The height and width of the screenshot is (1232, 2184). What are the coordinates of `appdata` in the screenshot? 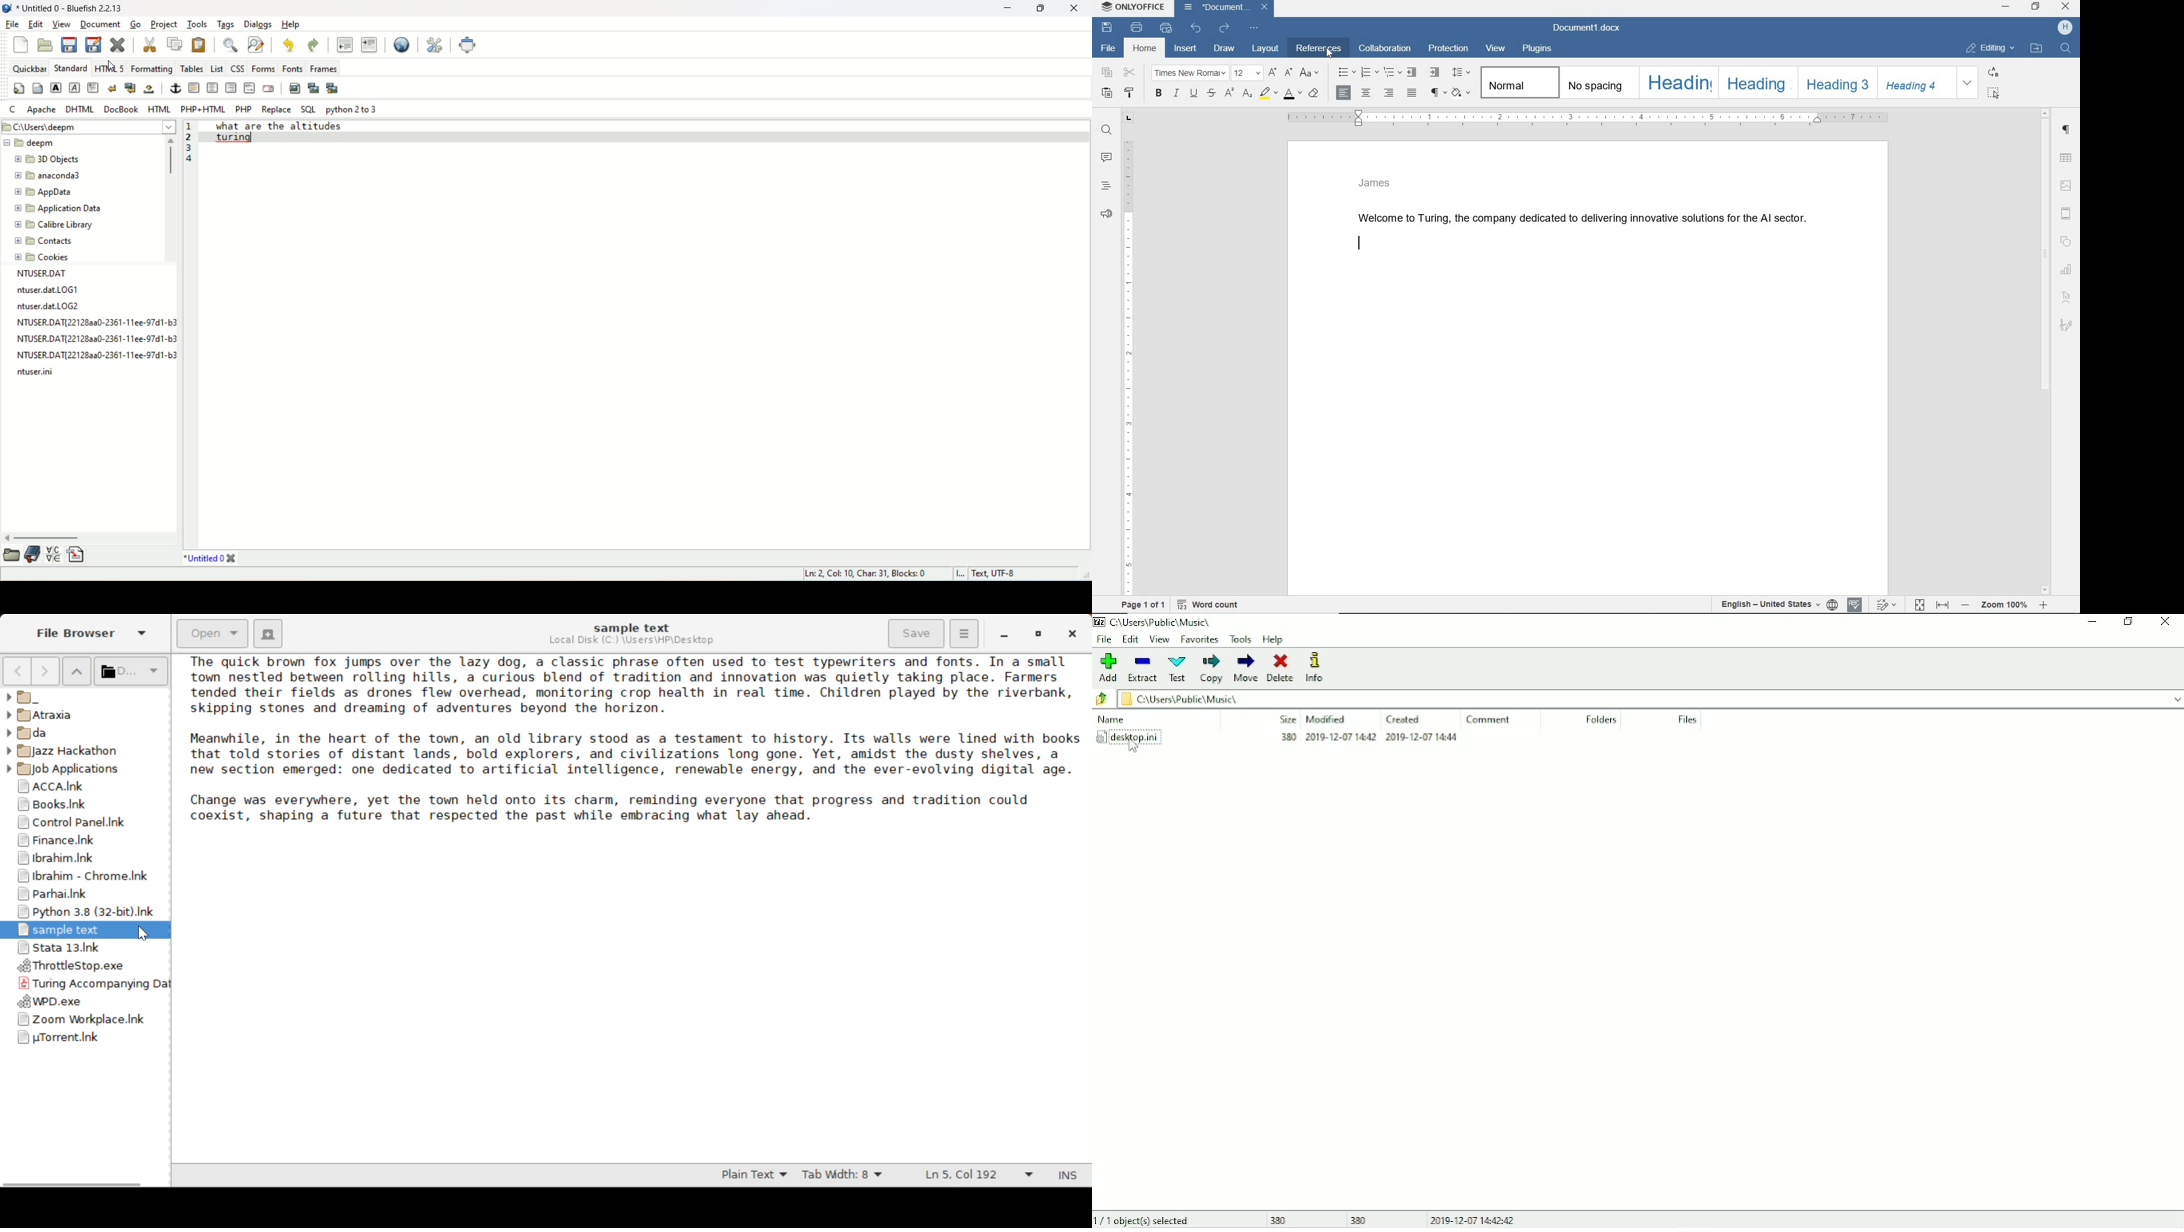 It's located at (48, 194).